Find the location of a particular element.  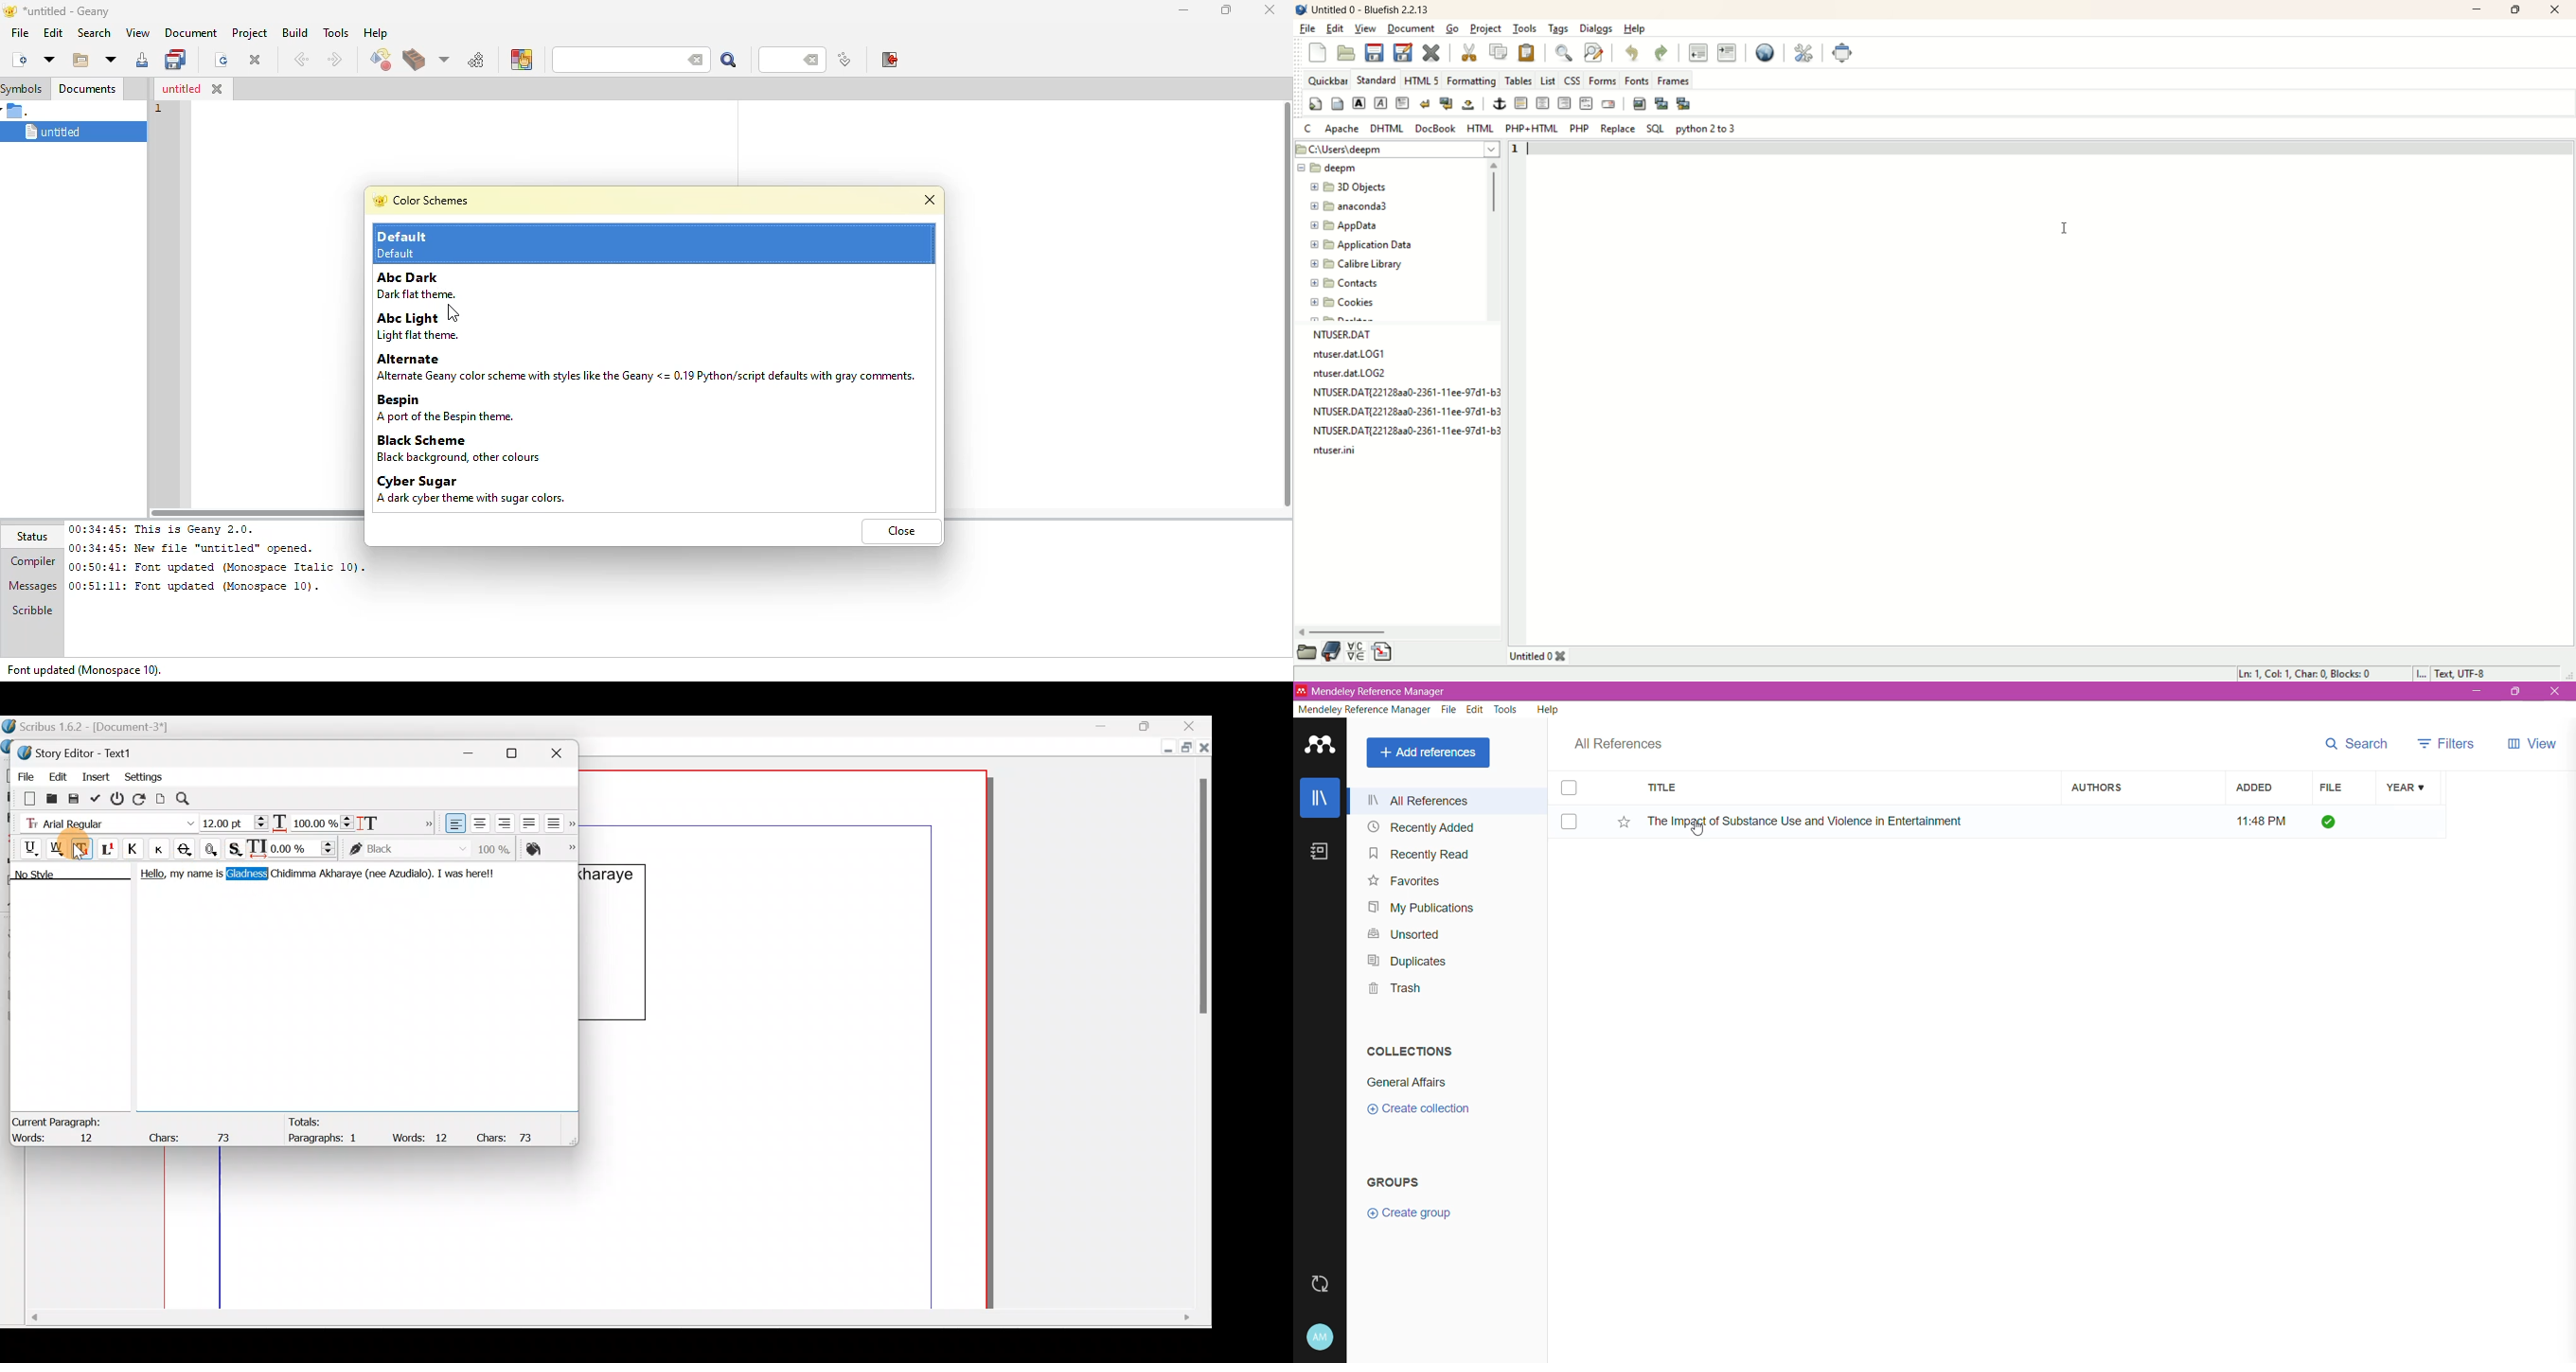

project is located at coordinates (1487, 29).